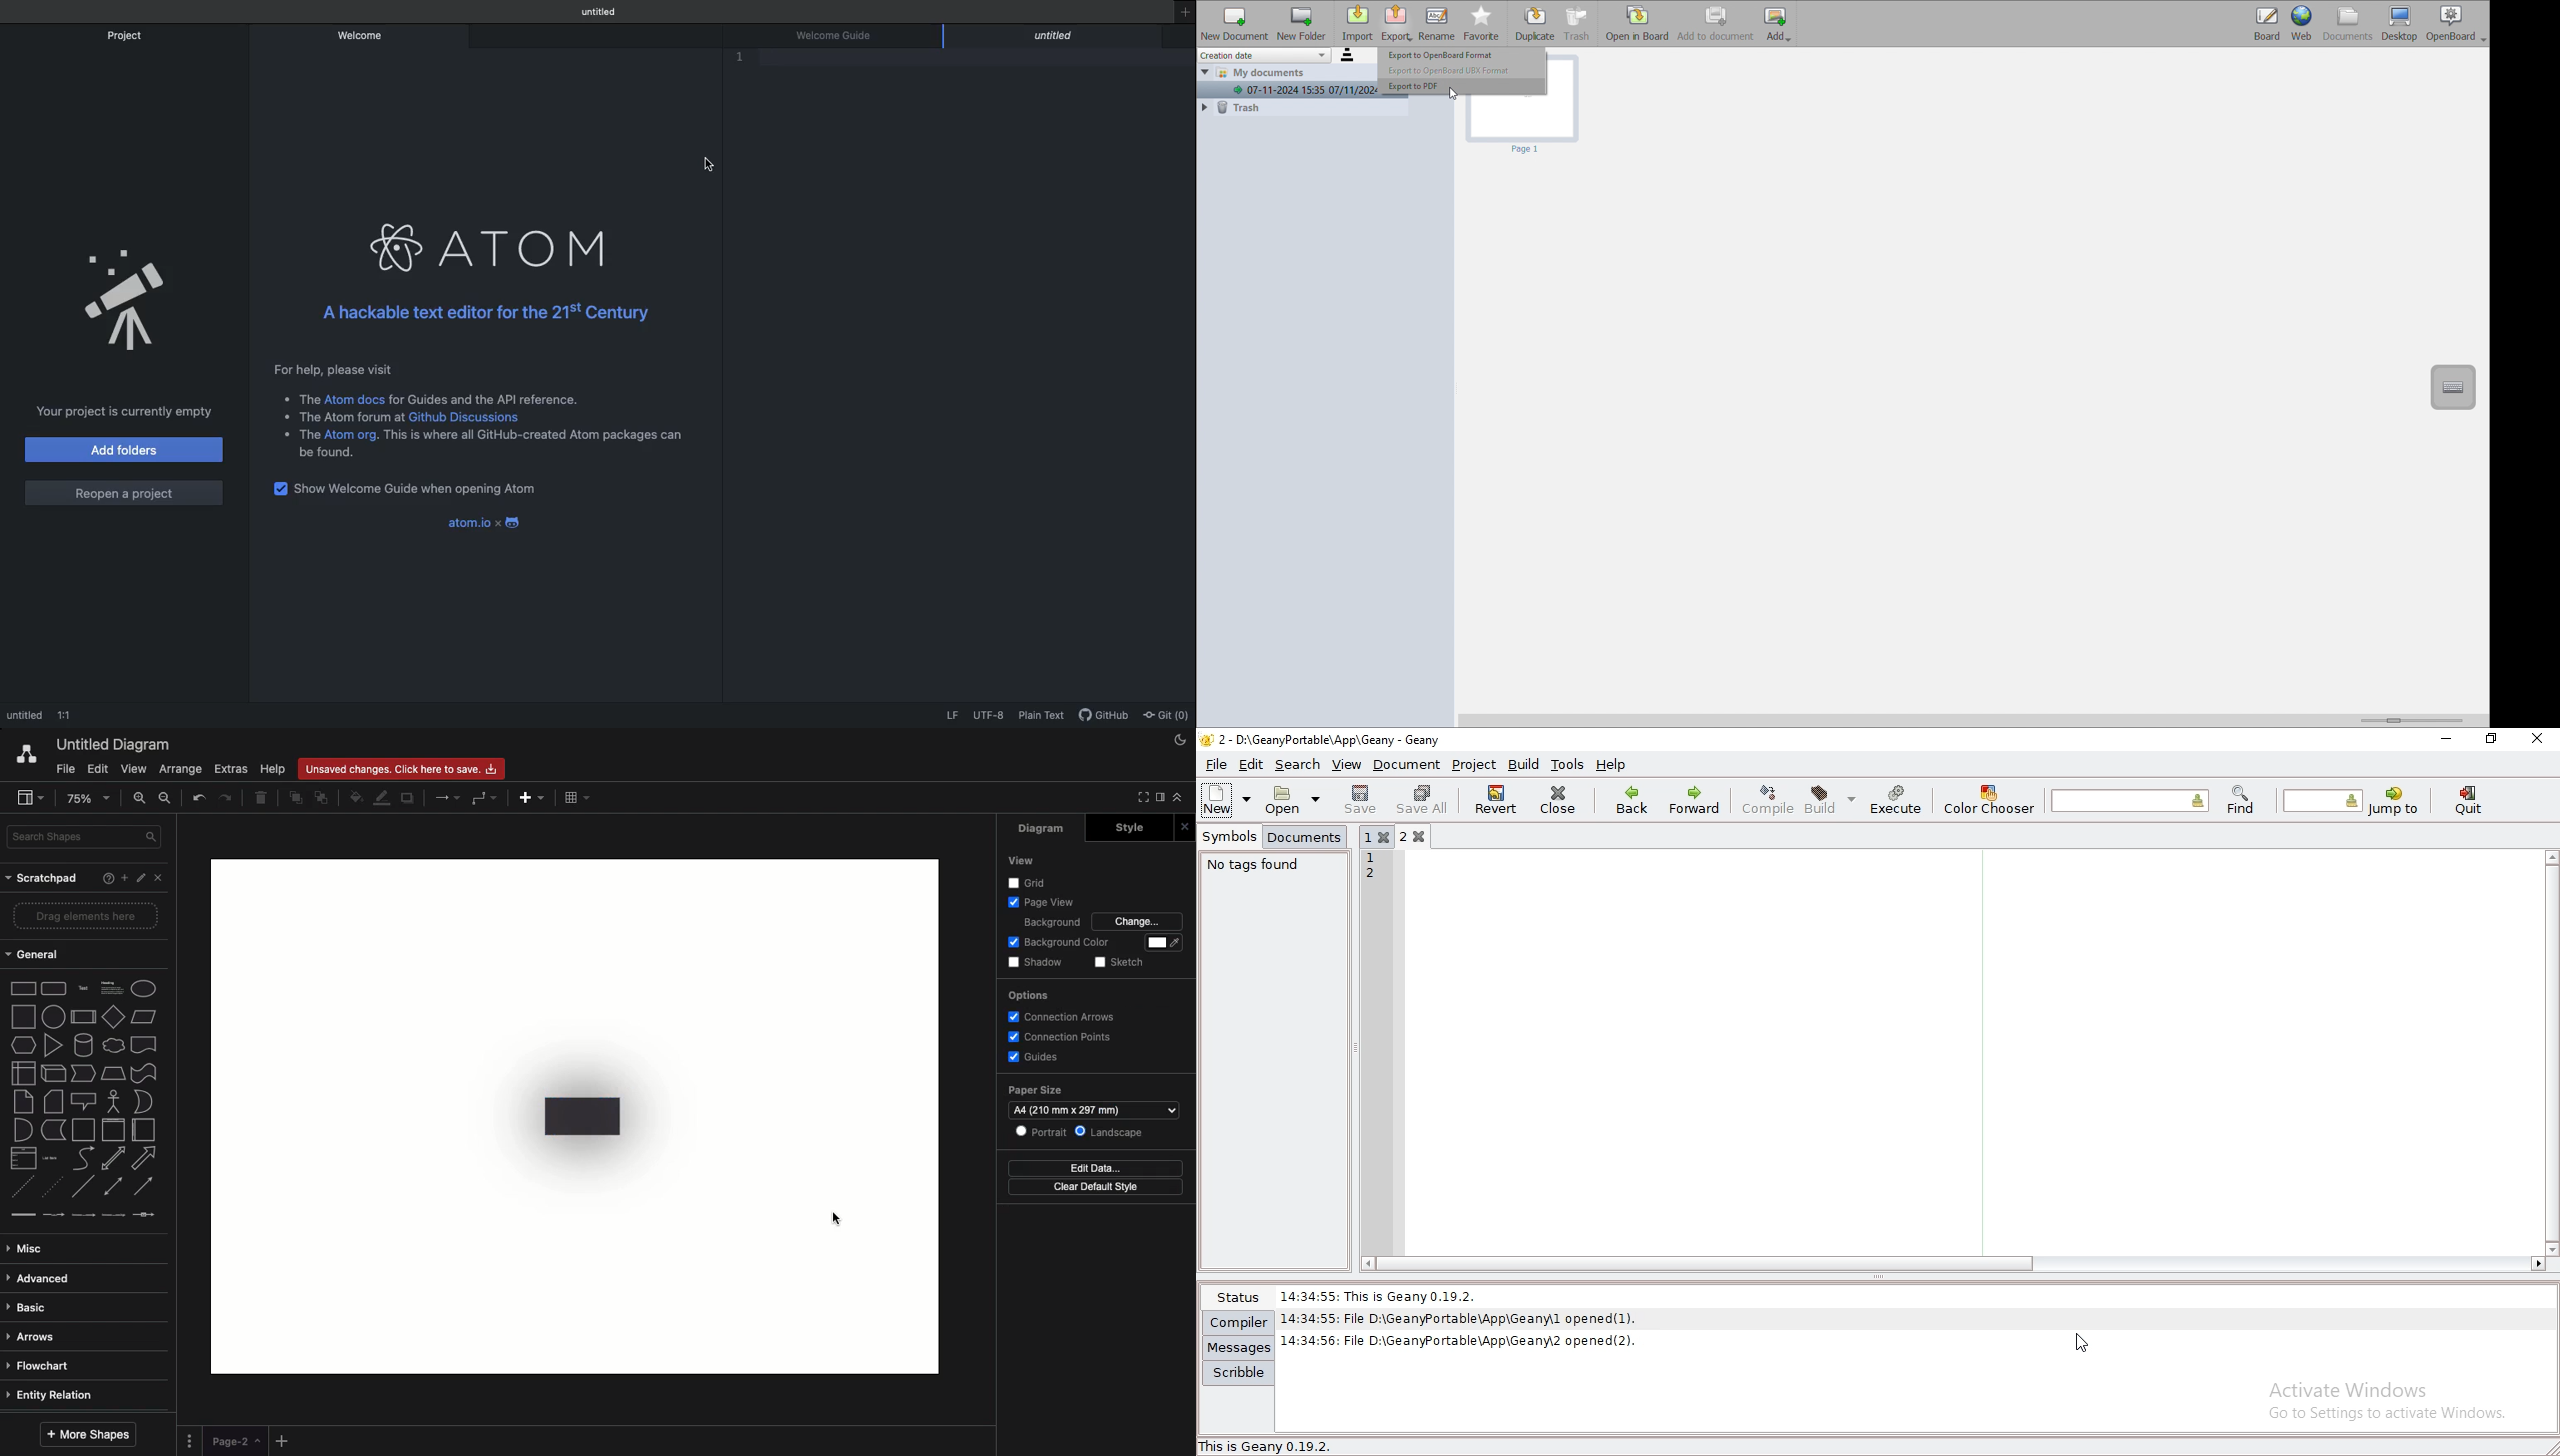  Describe the element at coordinates (2453, 387) in the screenshot. I see `virtual keyboard` at that location.